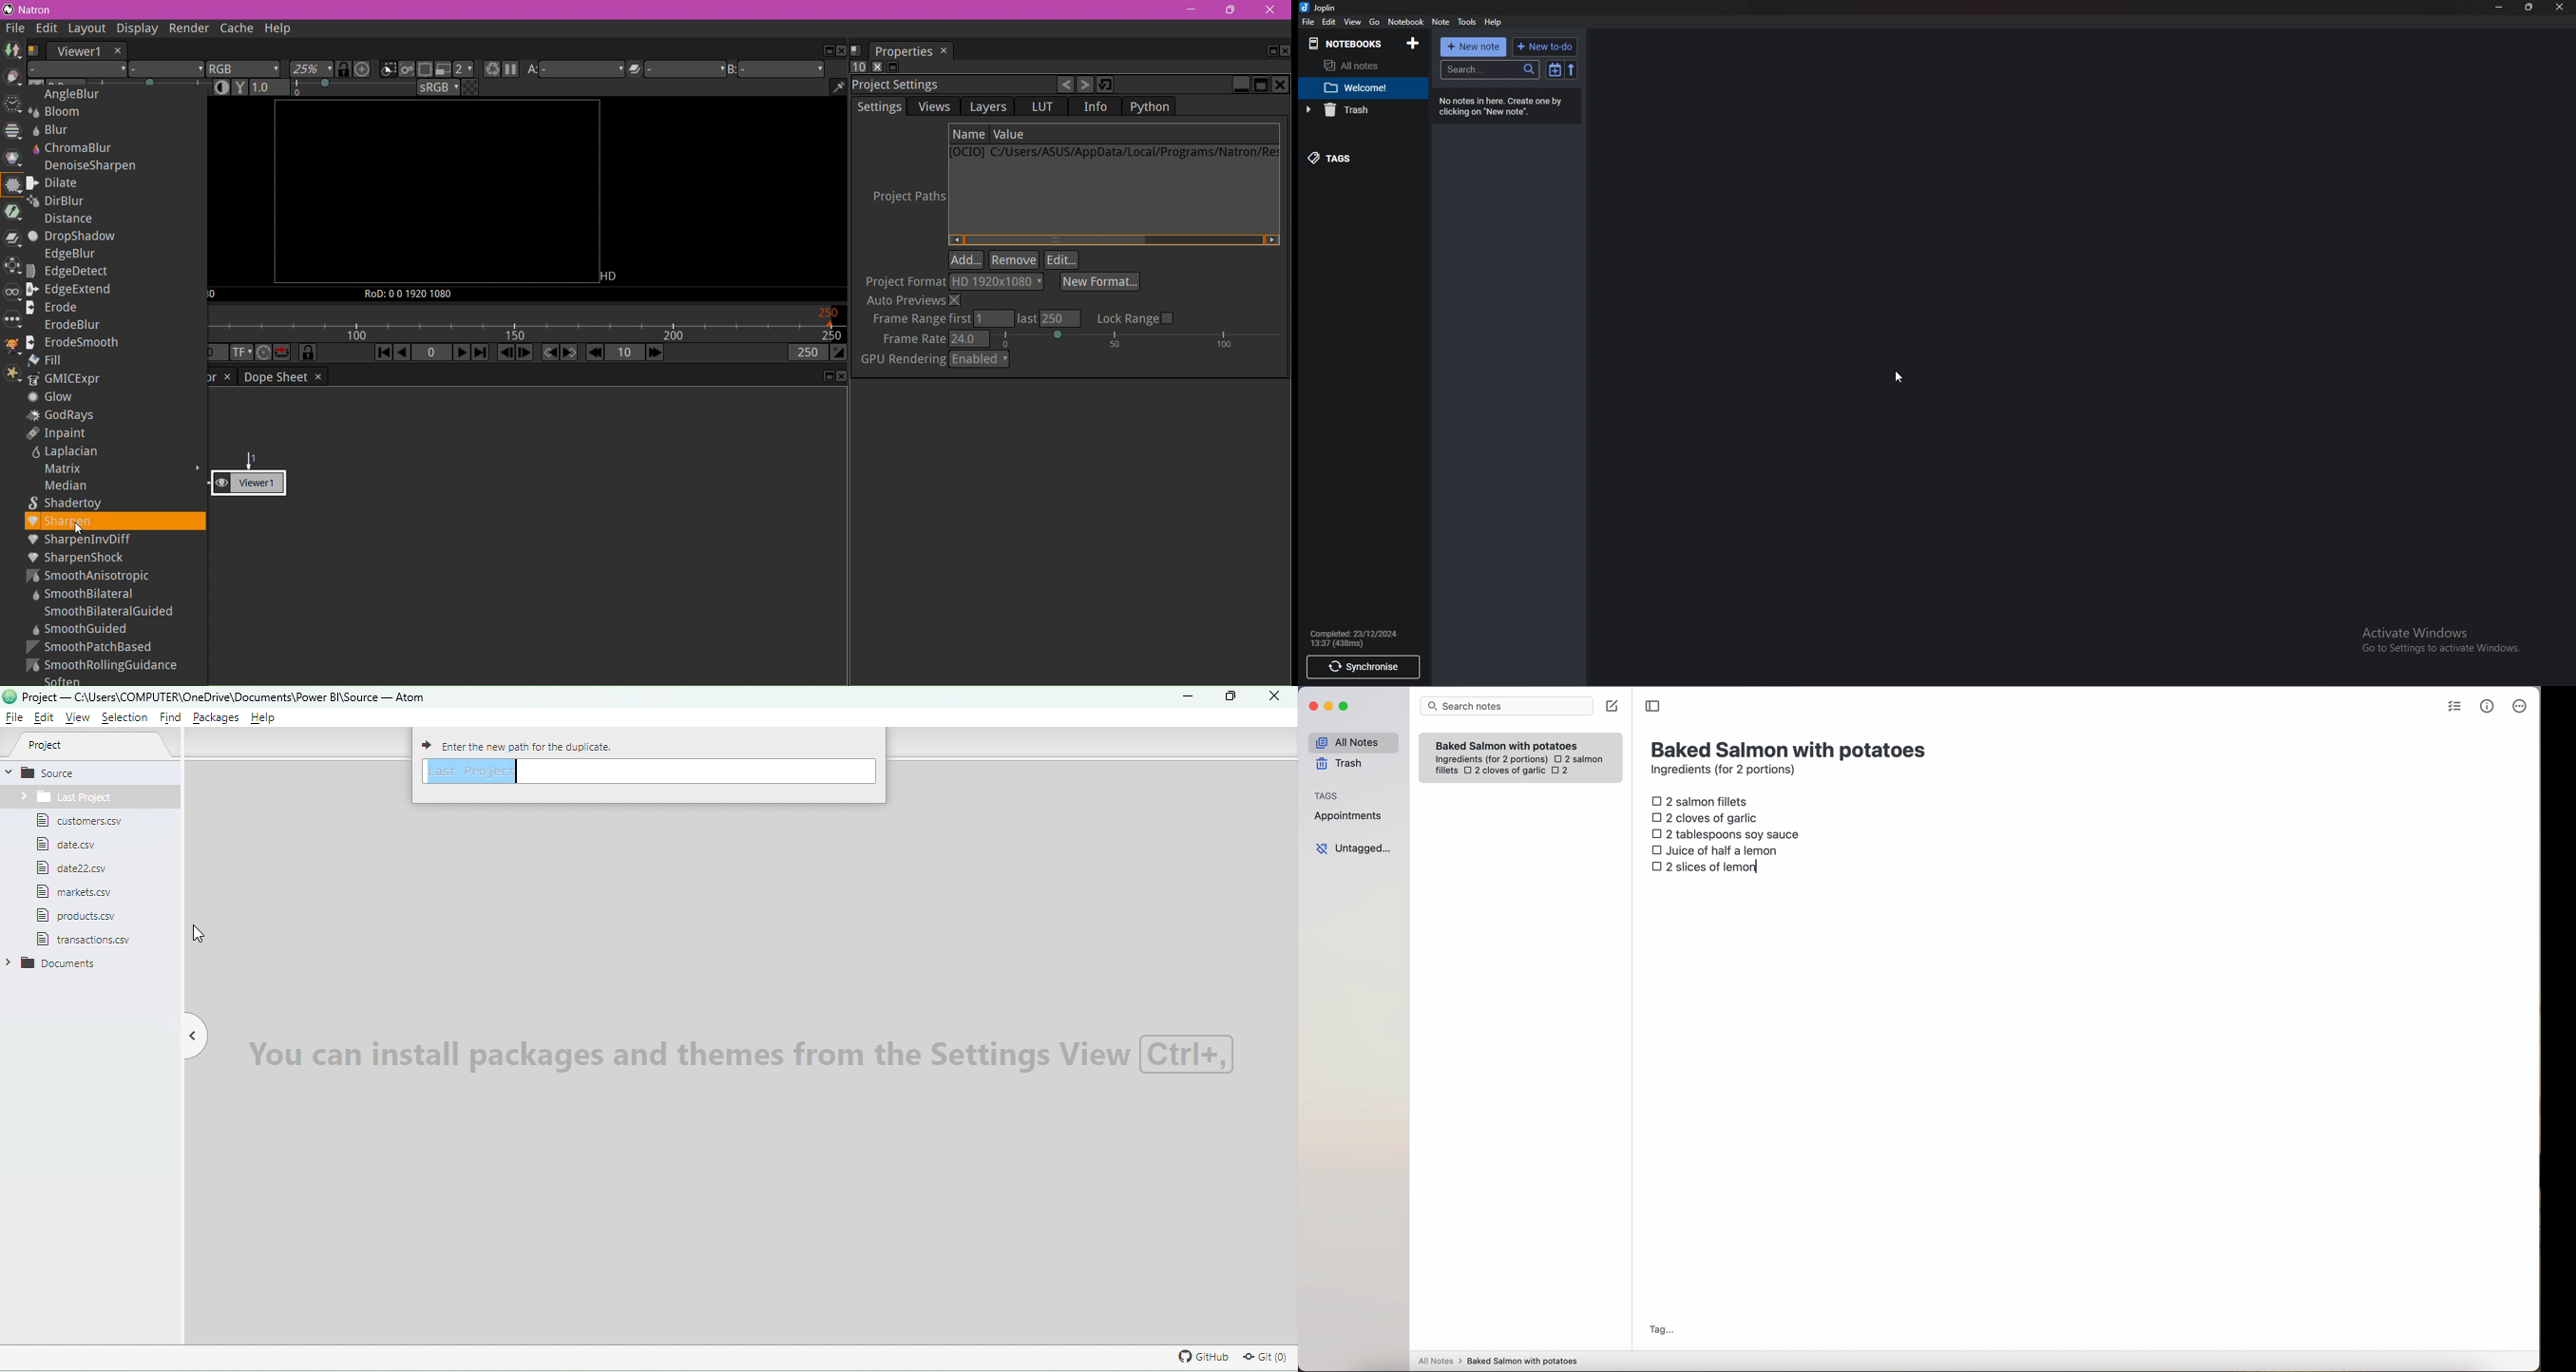 Image resolution: width=2576 pixels, height=1372 pixels. I want to click on 2 salmon fillets, so click(1703, 800).